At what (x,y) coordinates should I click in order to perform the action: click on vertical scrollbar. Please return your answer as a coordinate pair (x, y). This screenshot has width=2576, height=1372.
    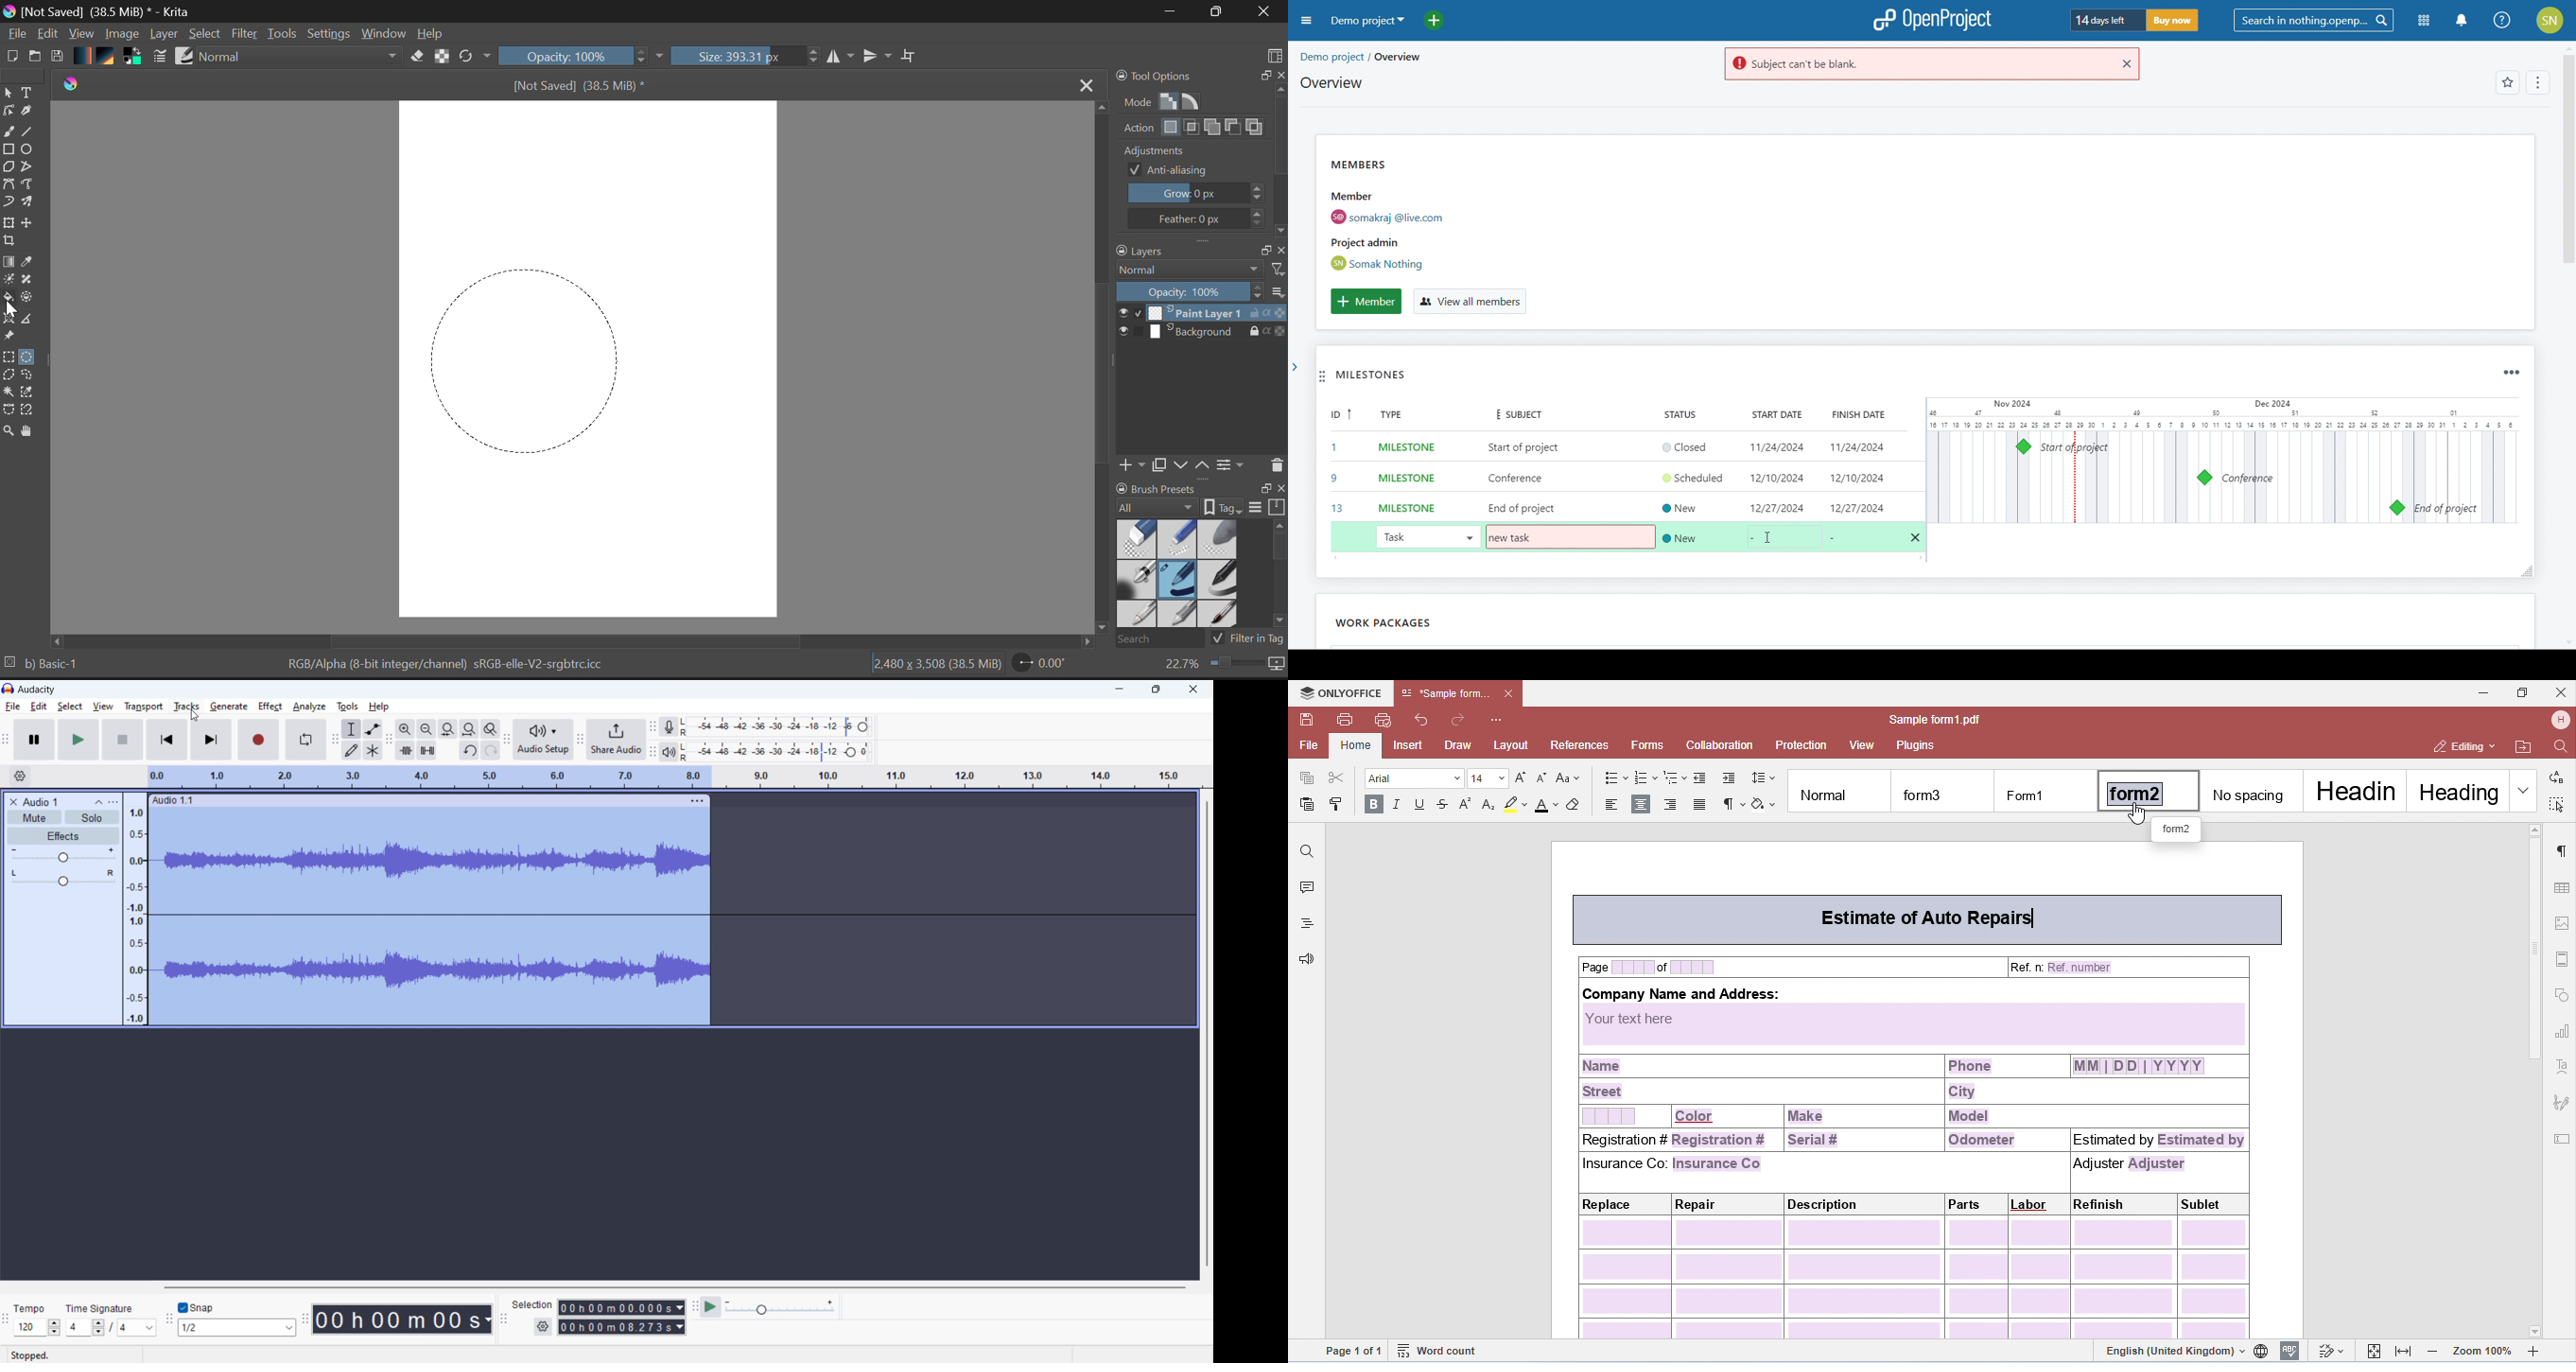
    Looking at the image, I should click on (1208, 1034).